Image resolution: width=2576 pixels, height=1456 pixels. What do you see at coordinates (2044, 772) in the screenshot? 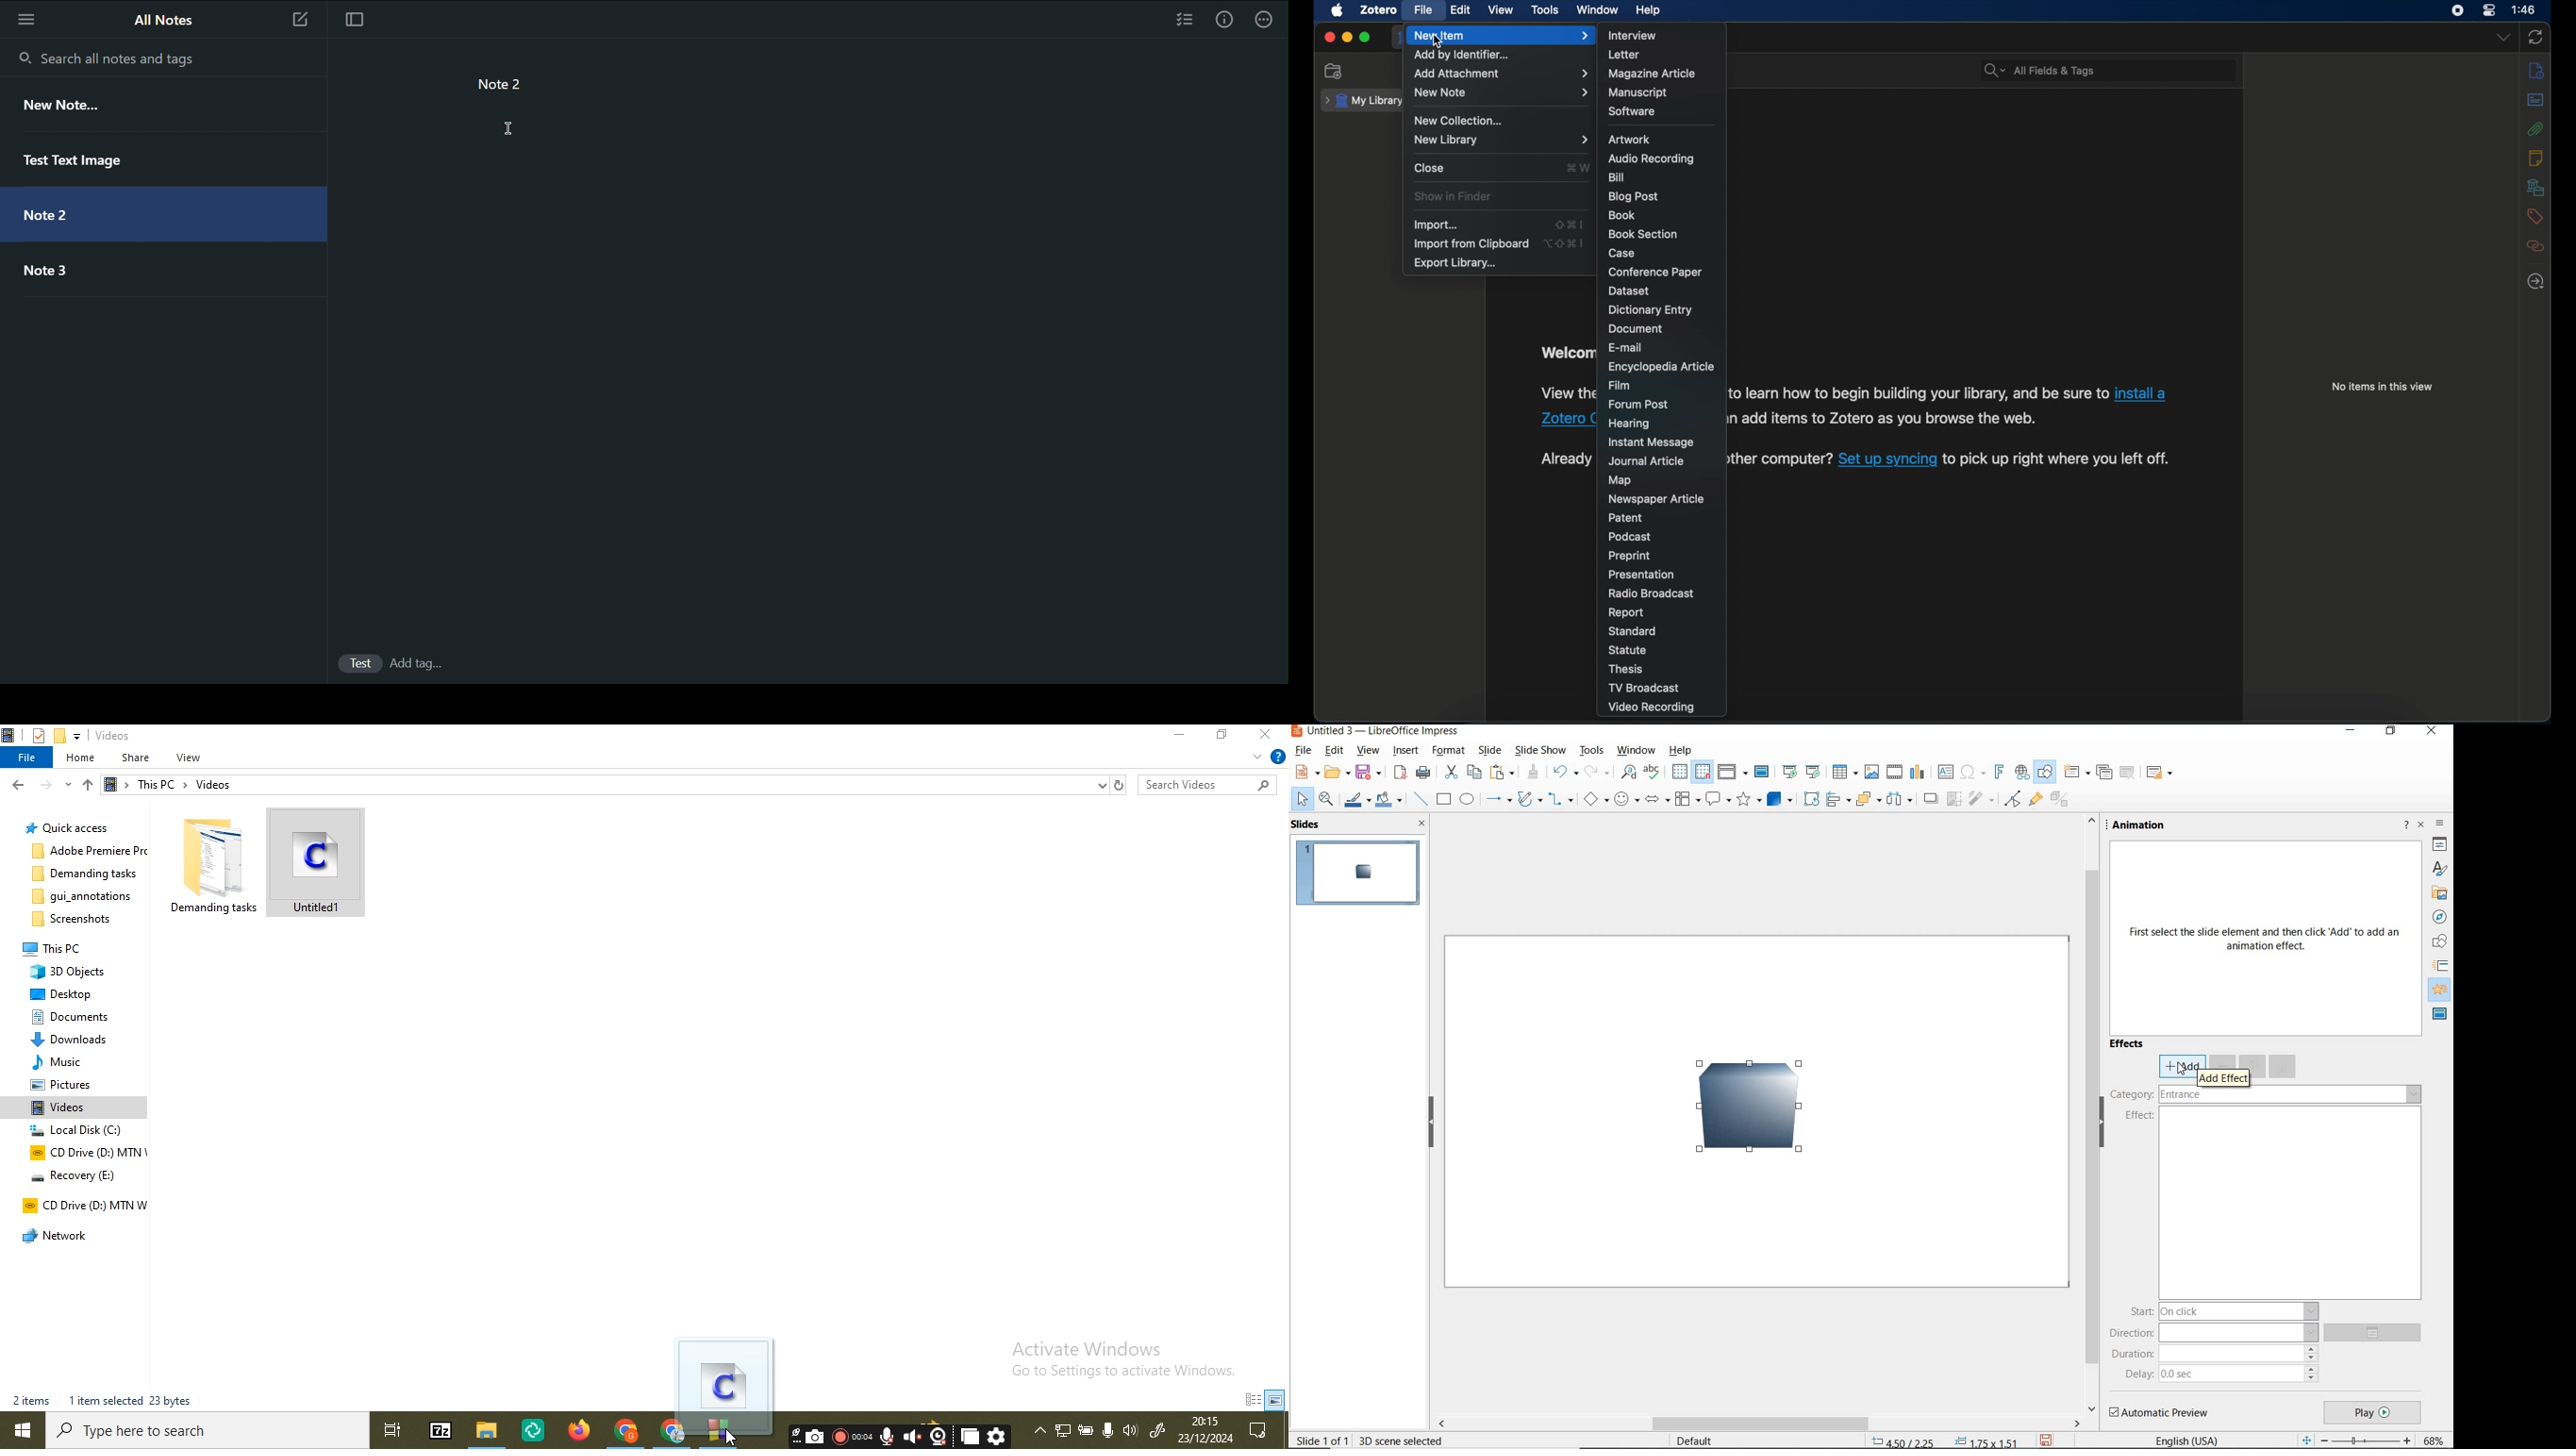
I see `show draw functions` at bounding box center [2044, 772].